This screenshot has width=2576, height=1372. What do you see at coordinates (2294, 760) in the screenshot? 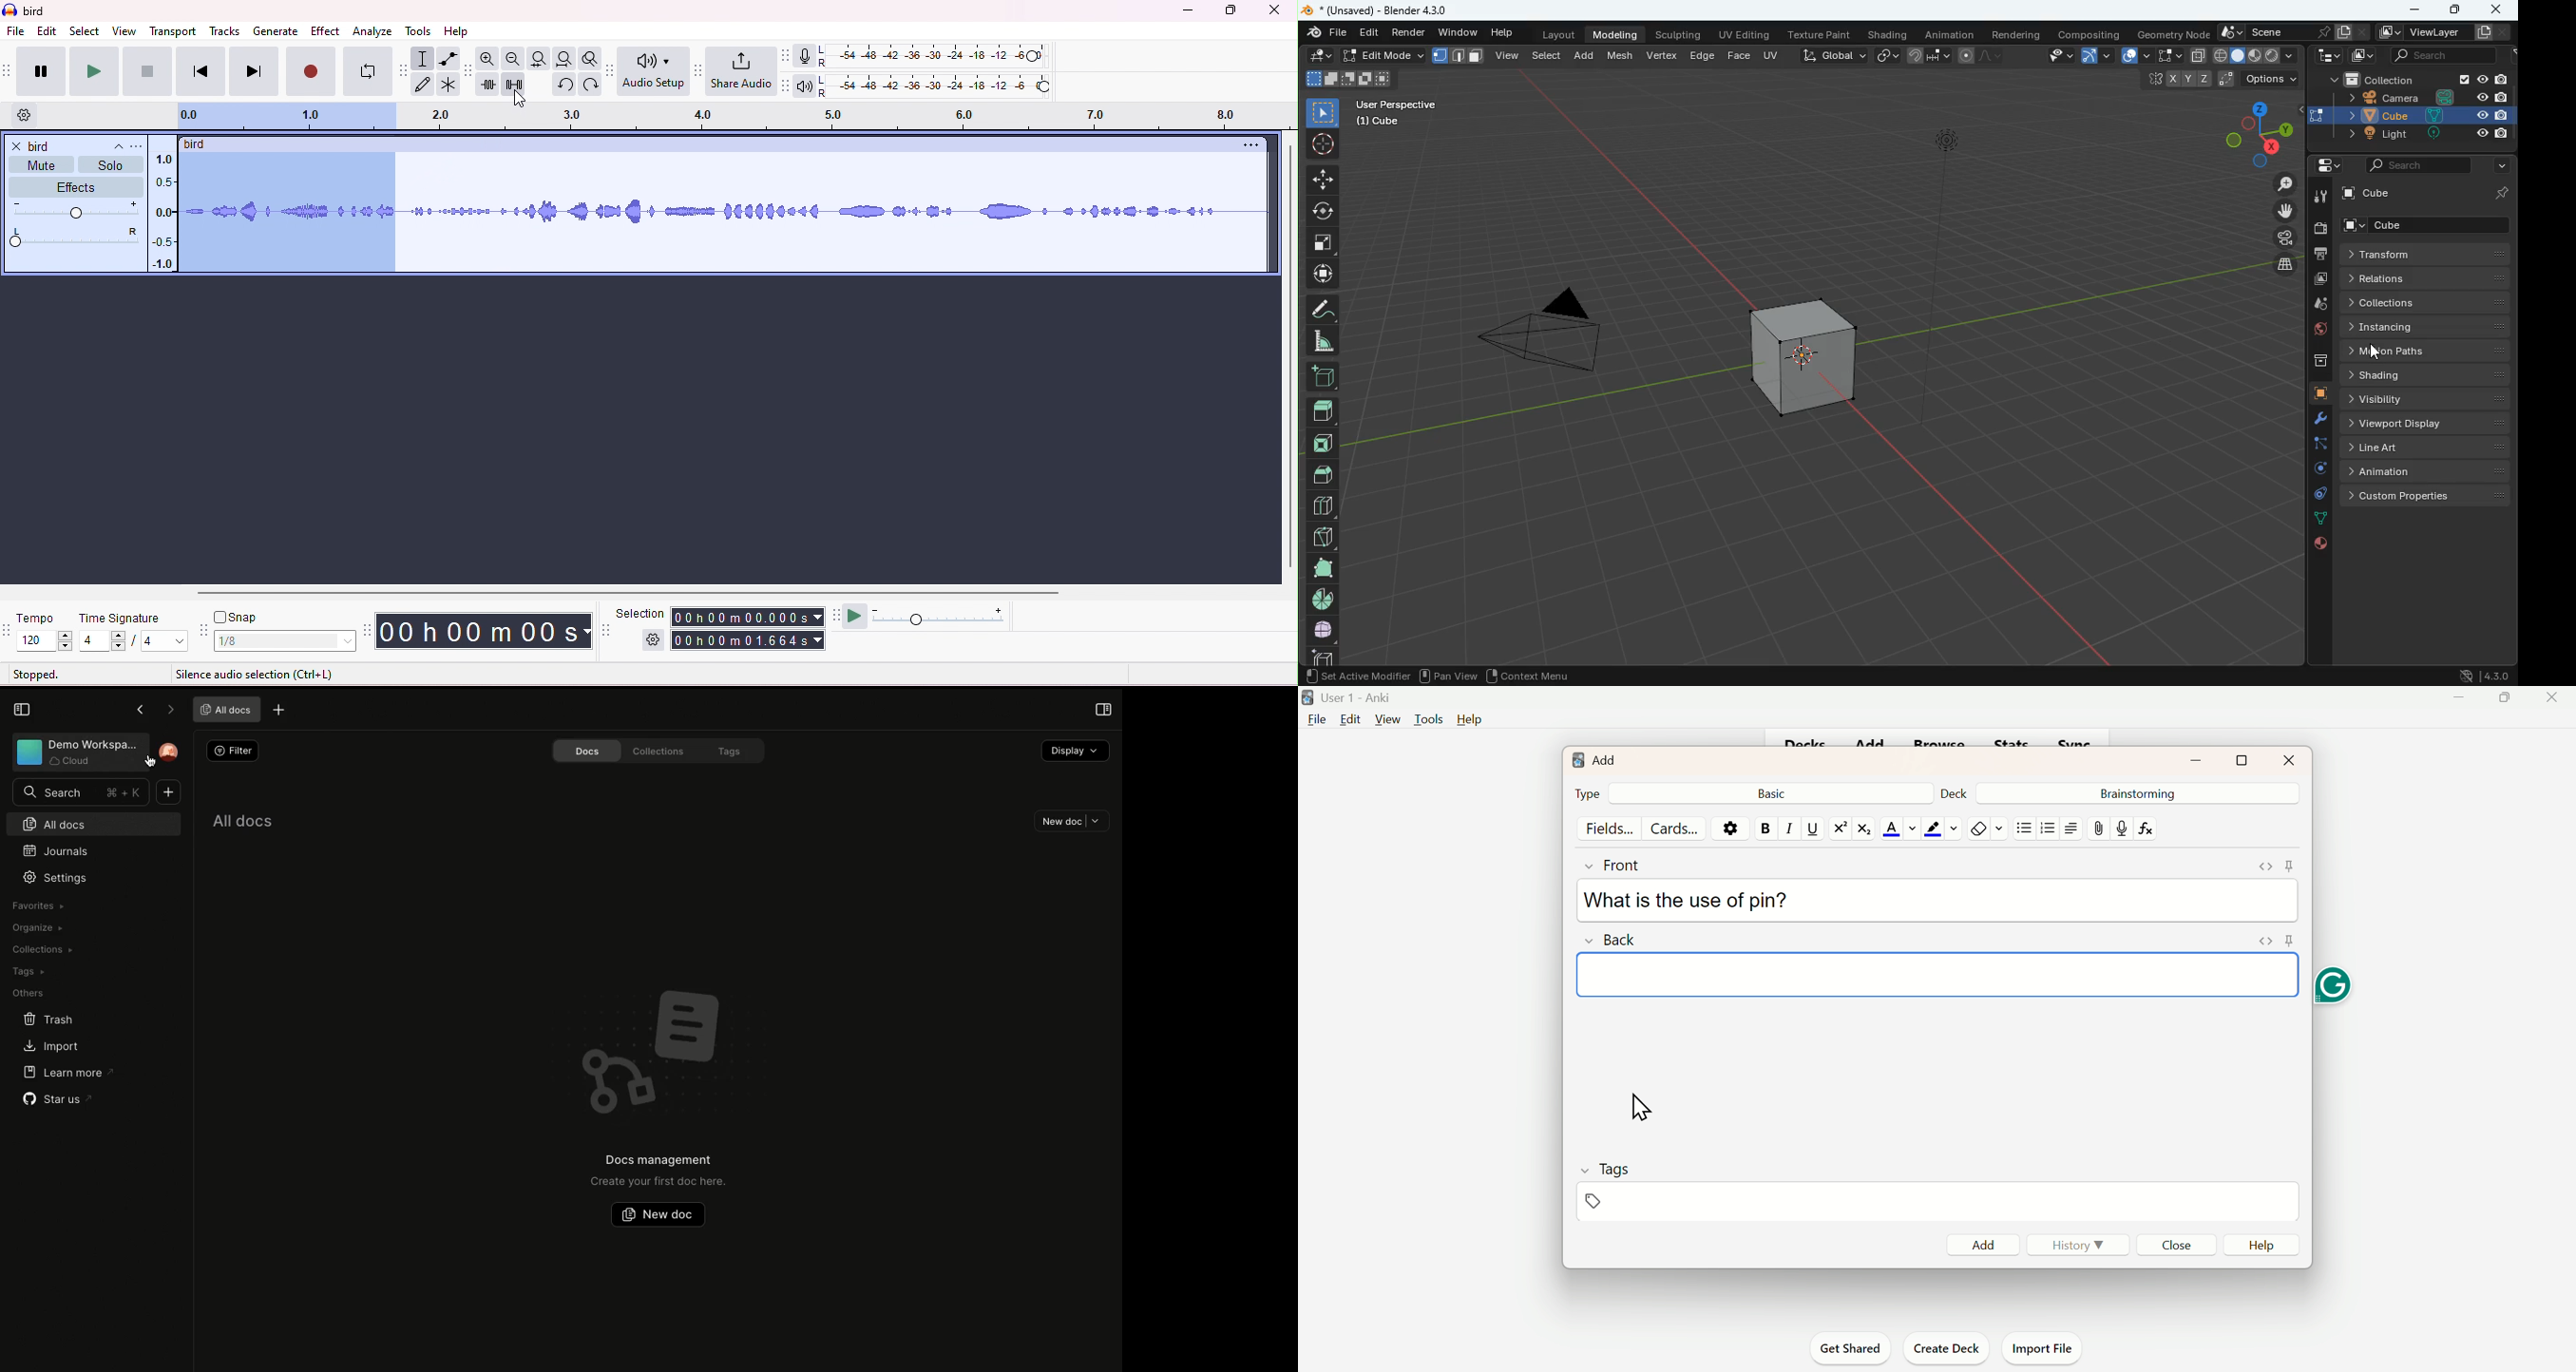
I see `` at bounding box center [2294, 760].